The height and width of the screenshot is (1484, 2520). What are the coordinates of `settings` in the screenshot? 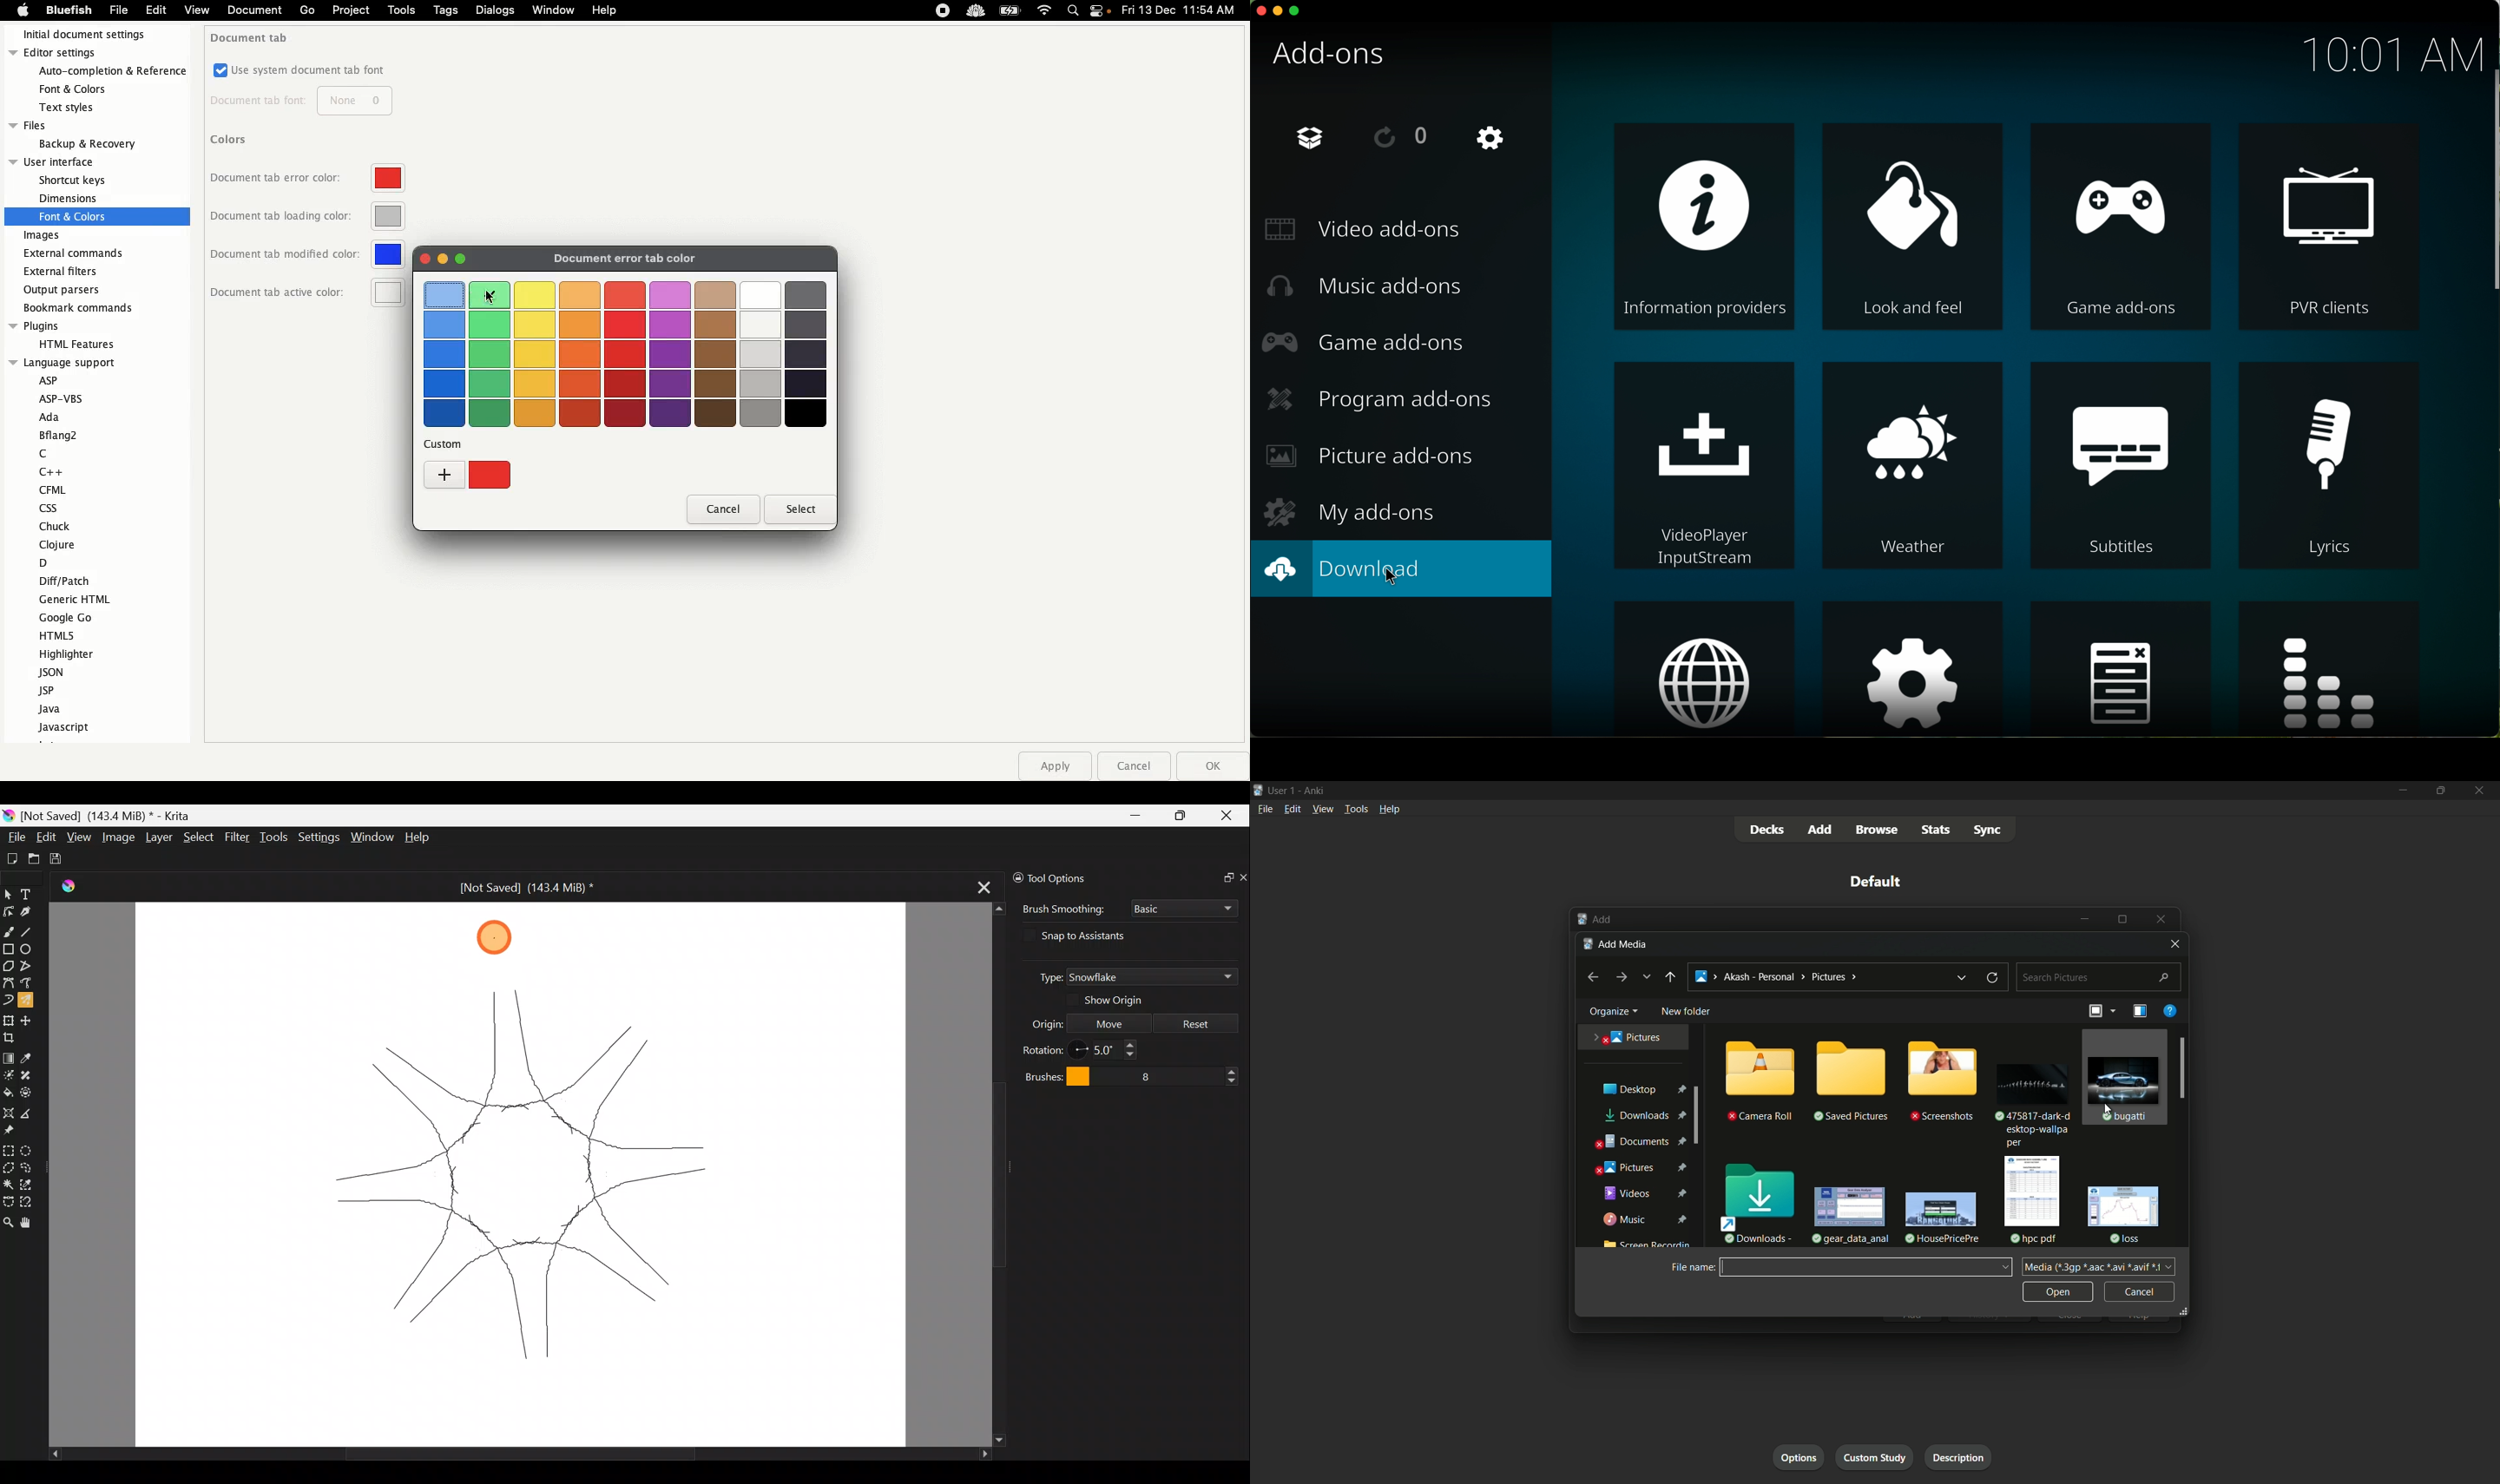 It's located at (1492, 139).